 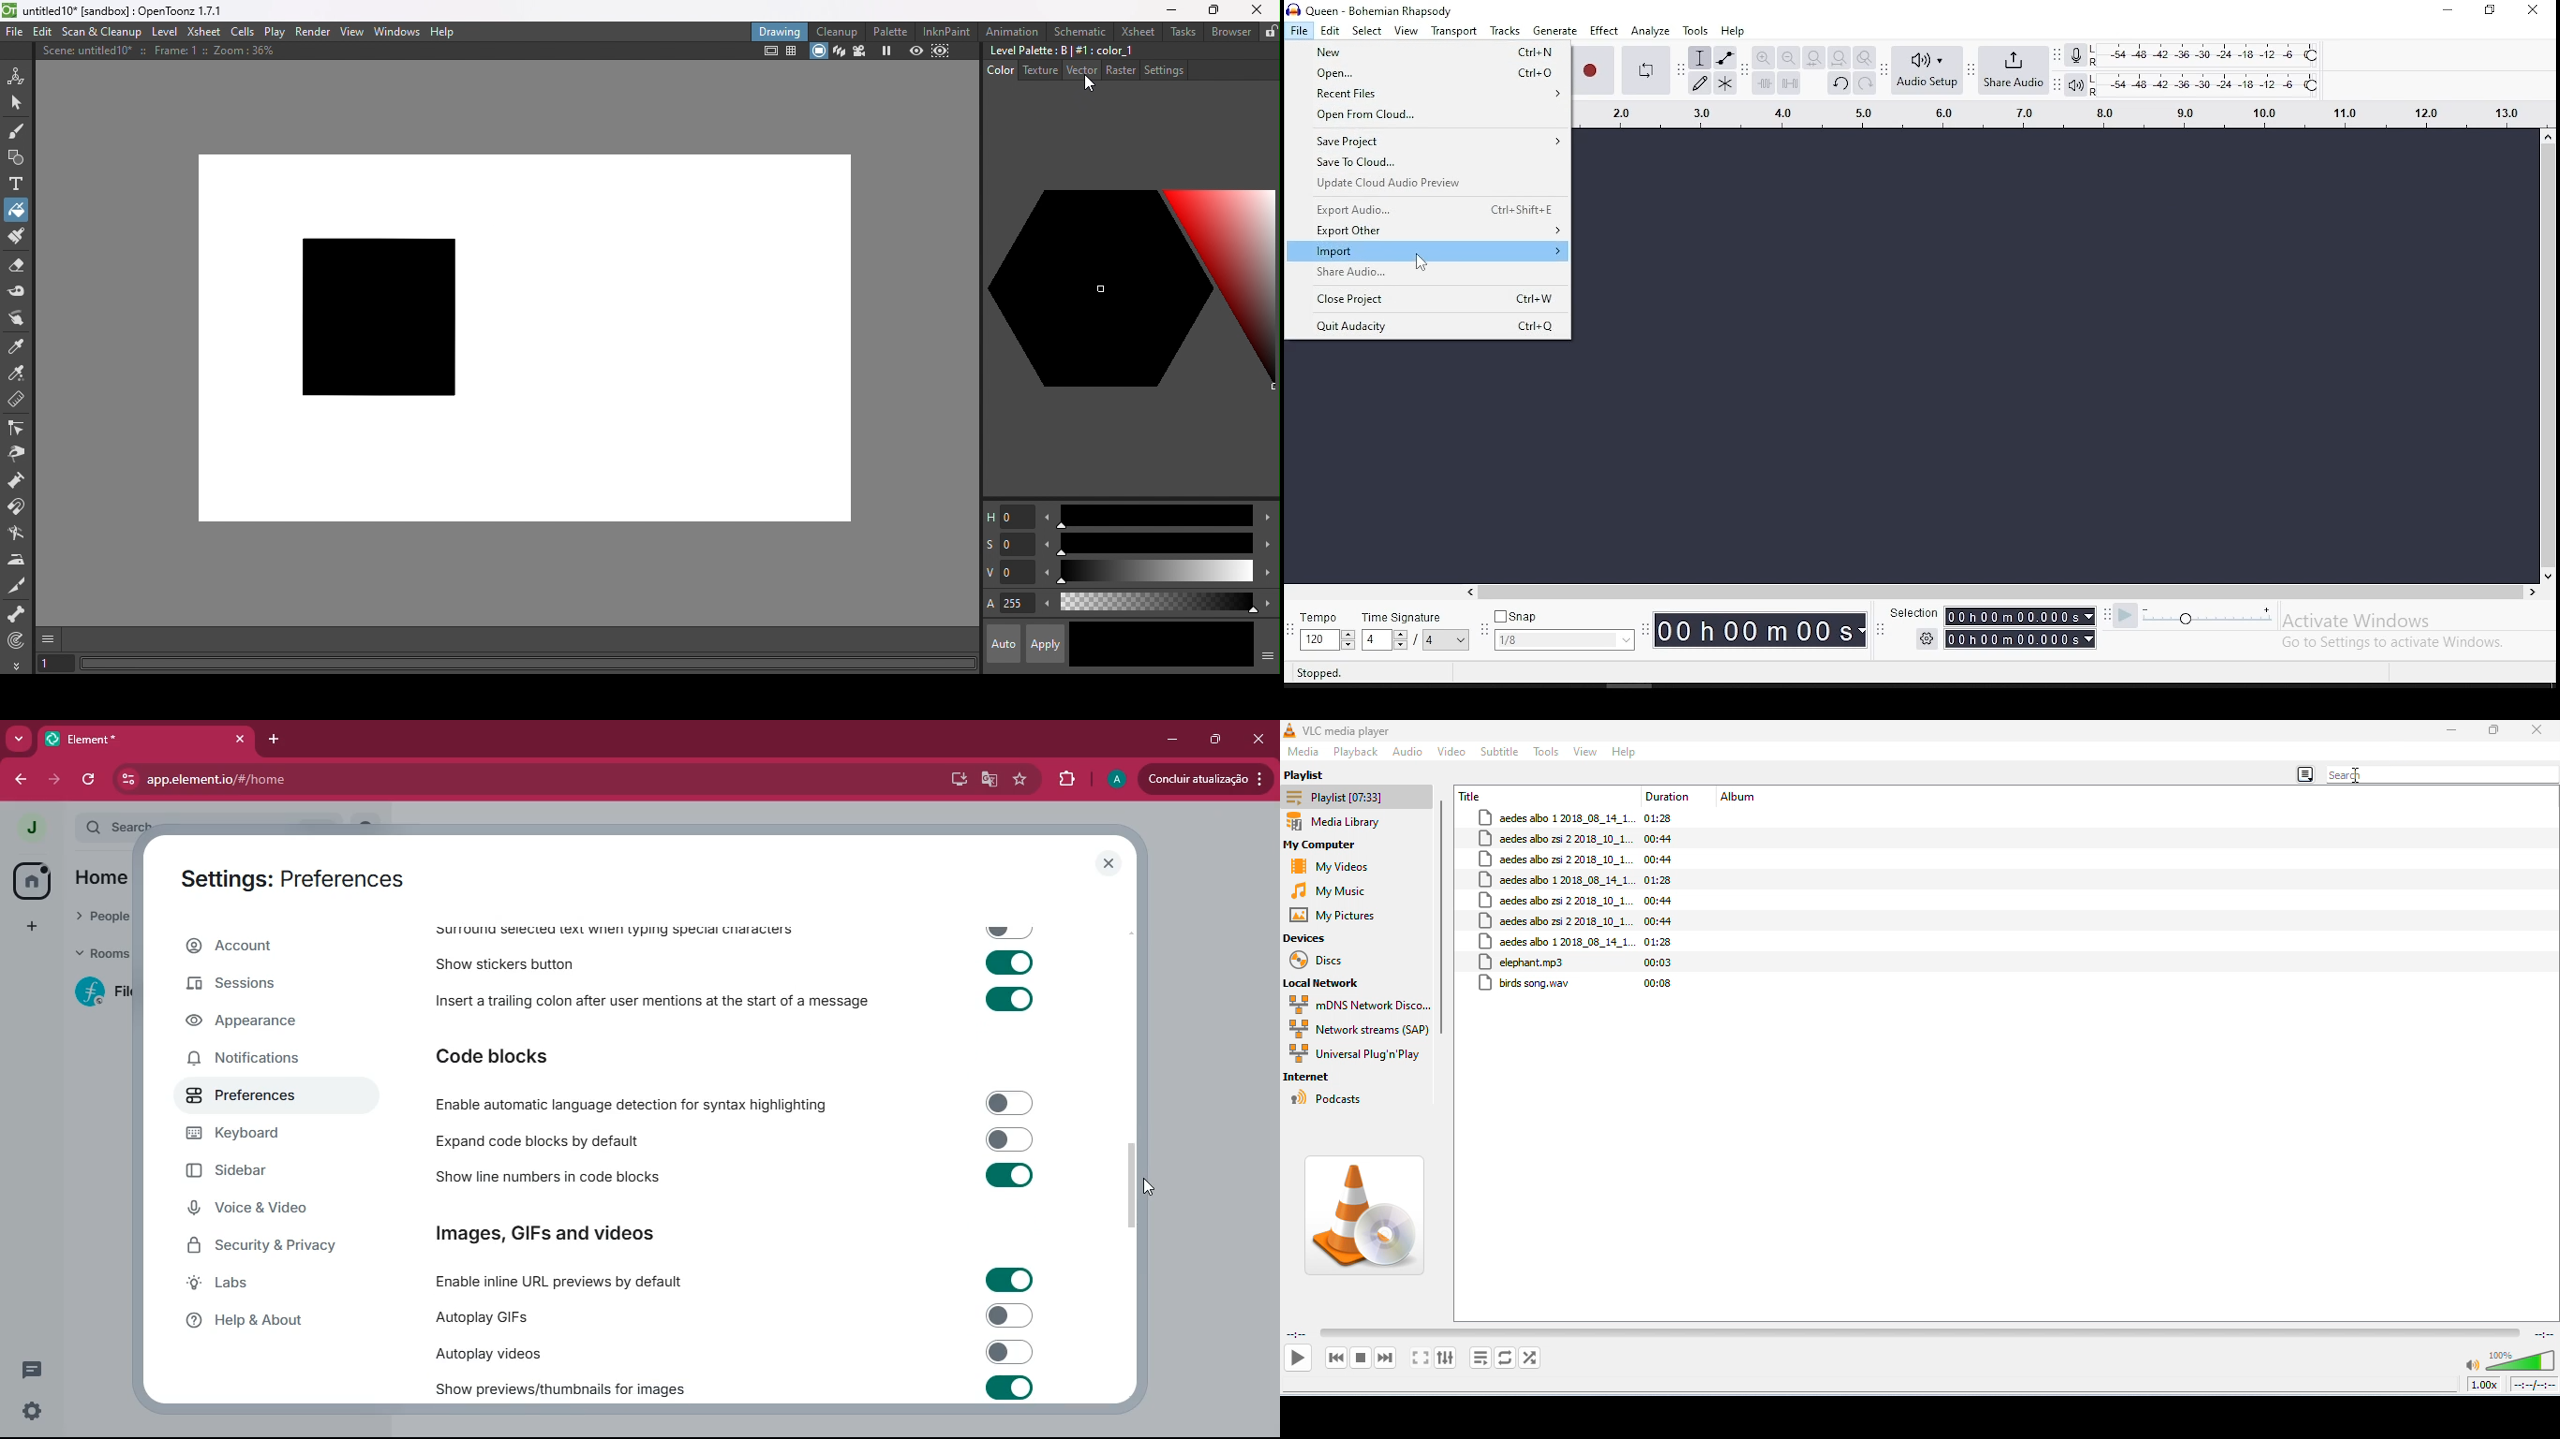 What do you see at coordinates (1451, 750) in the screenshot?
I see `video` at bounding box center [1451, 750].